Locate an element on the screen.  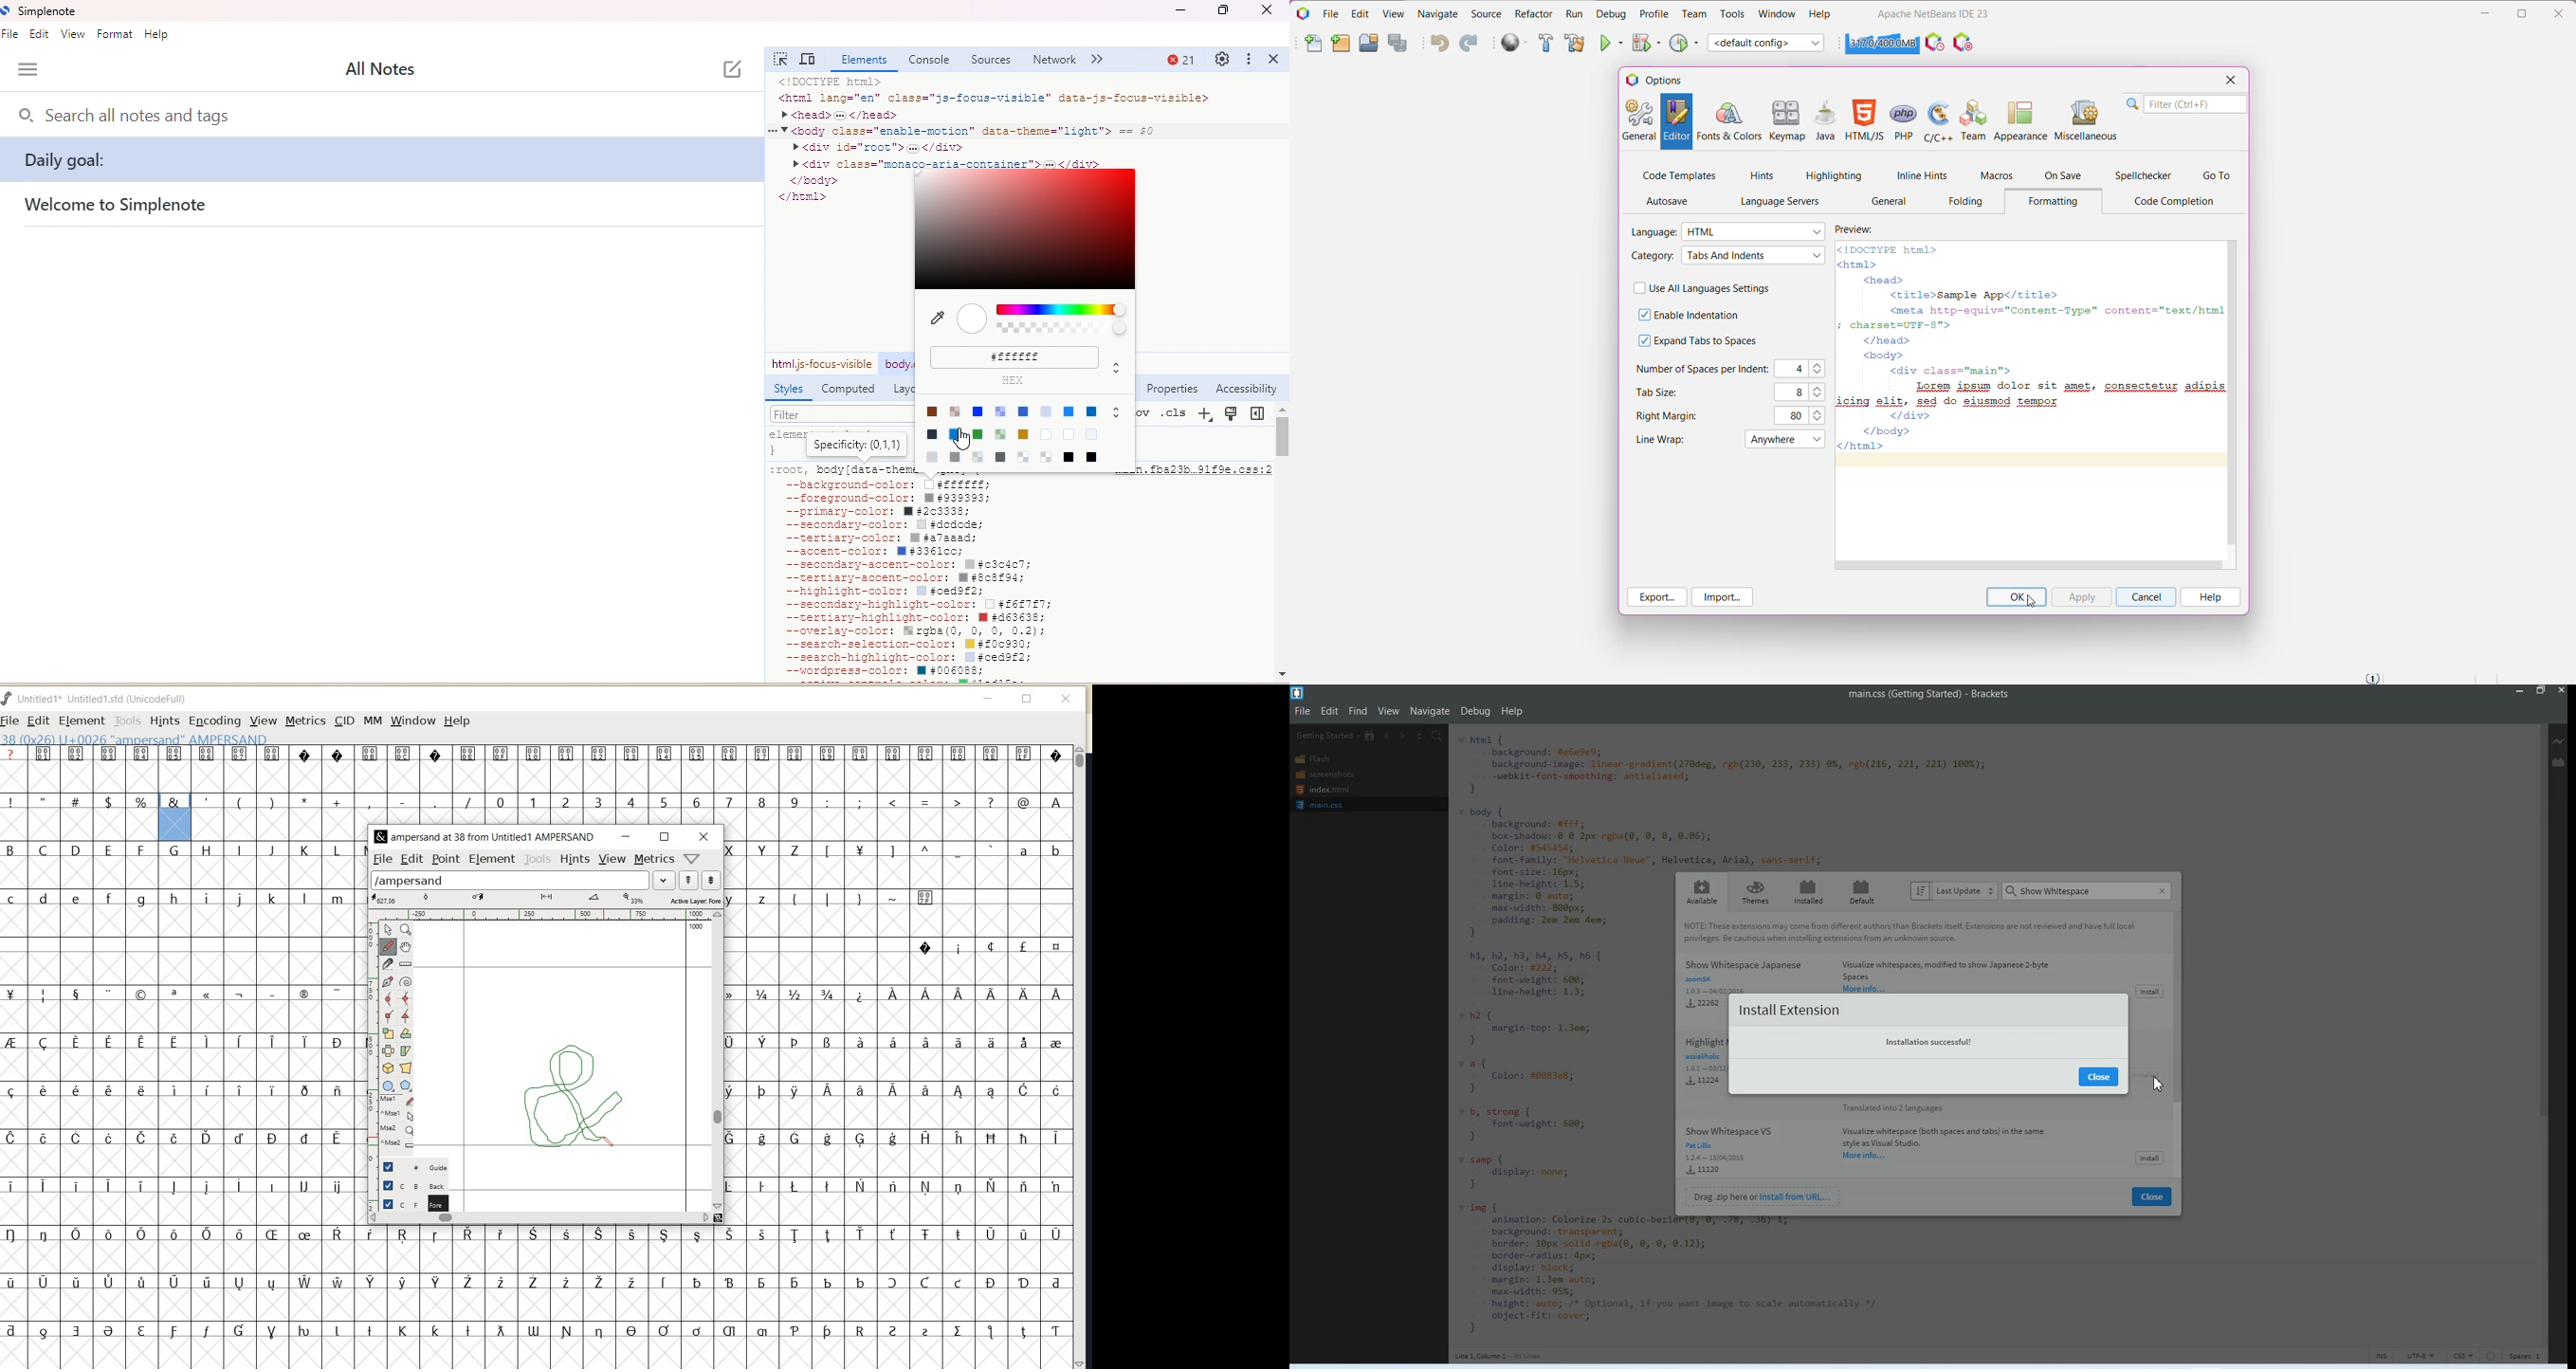
Minimize is located at coordinates (2521, 691).